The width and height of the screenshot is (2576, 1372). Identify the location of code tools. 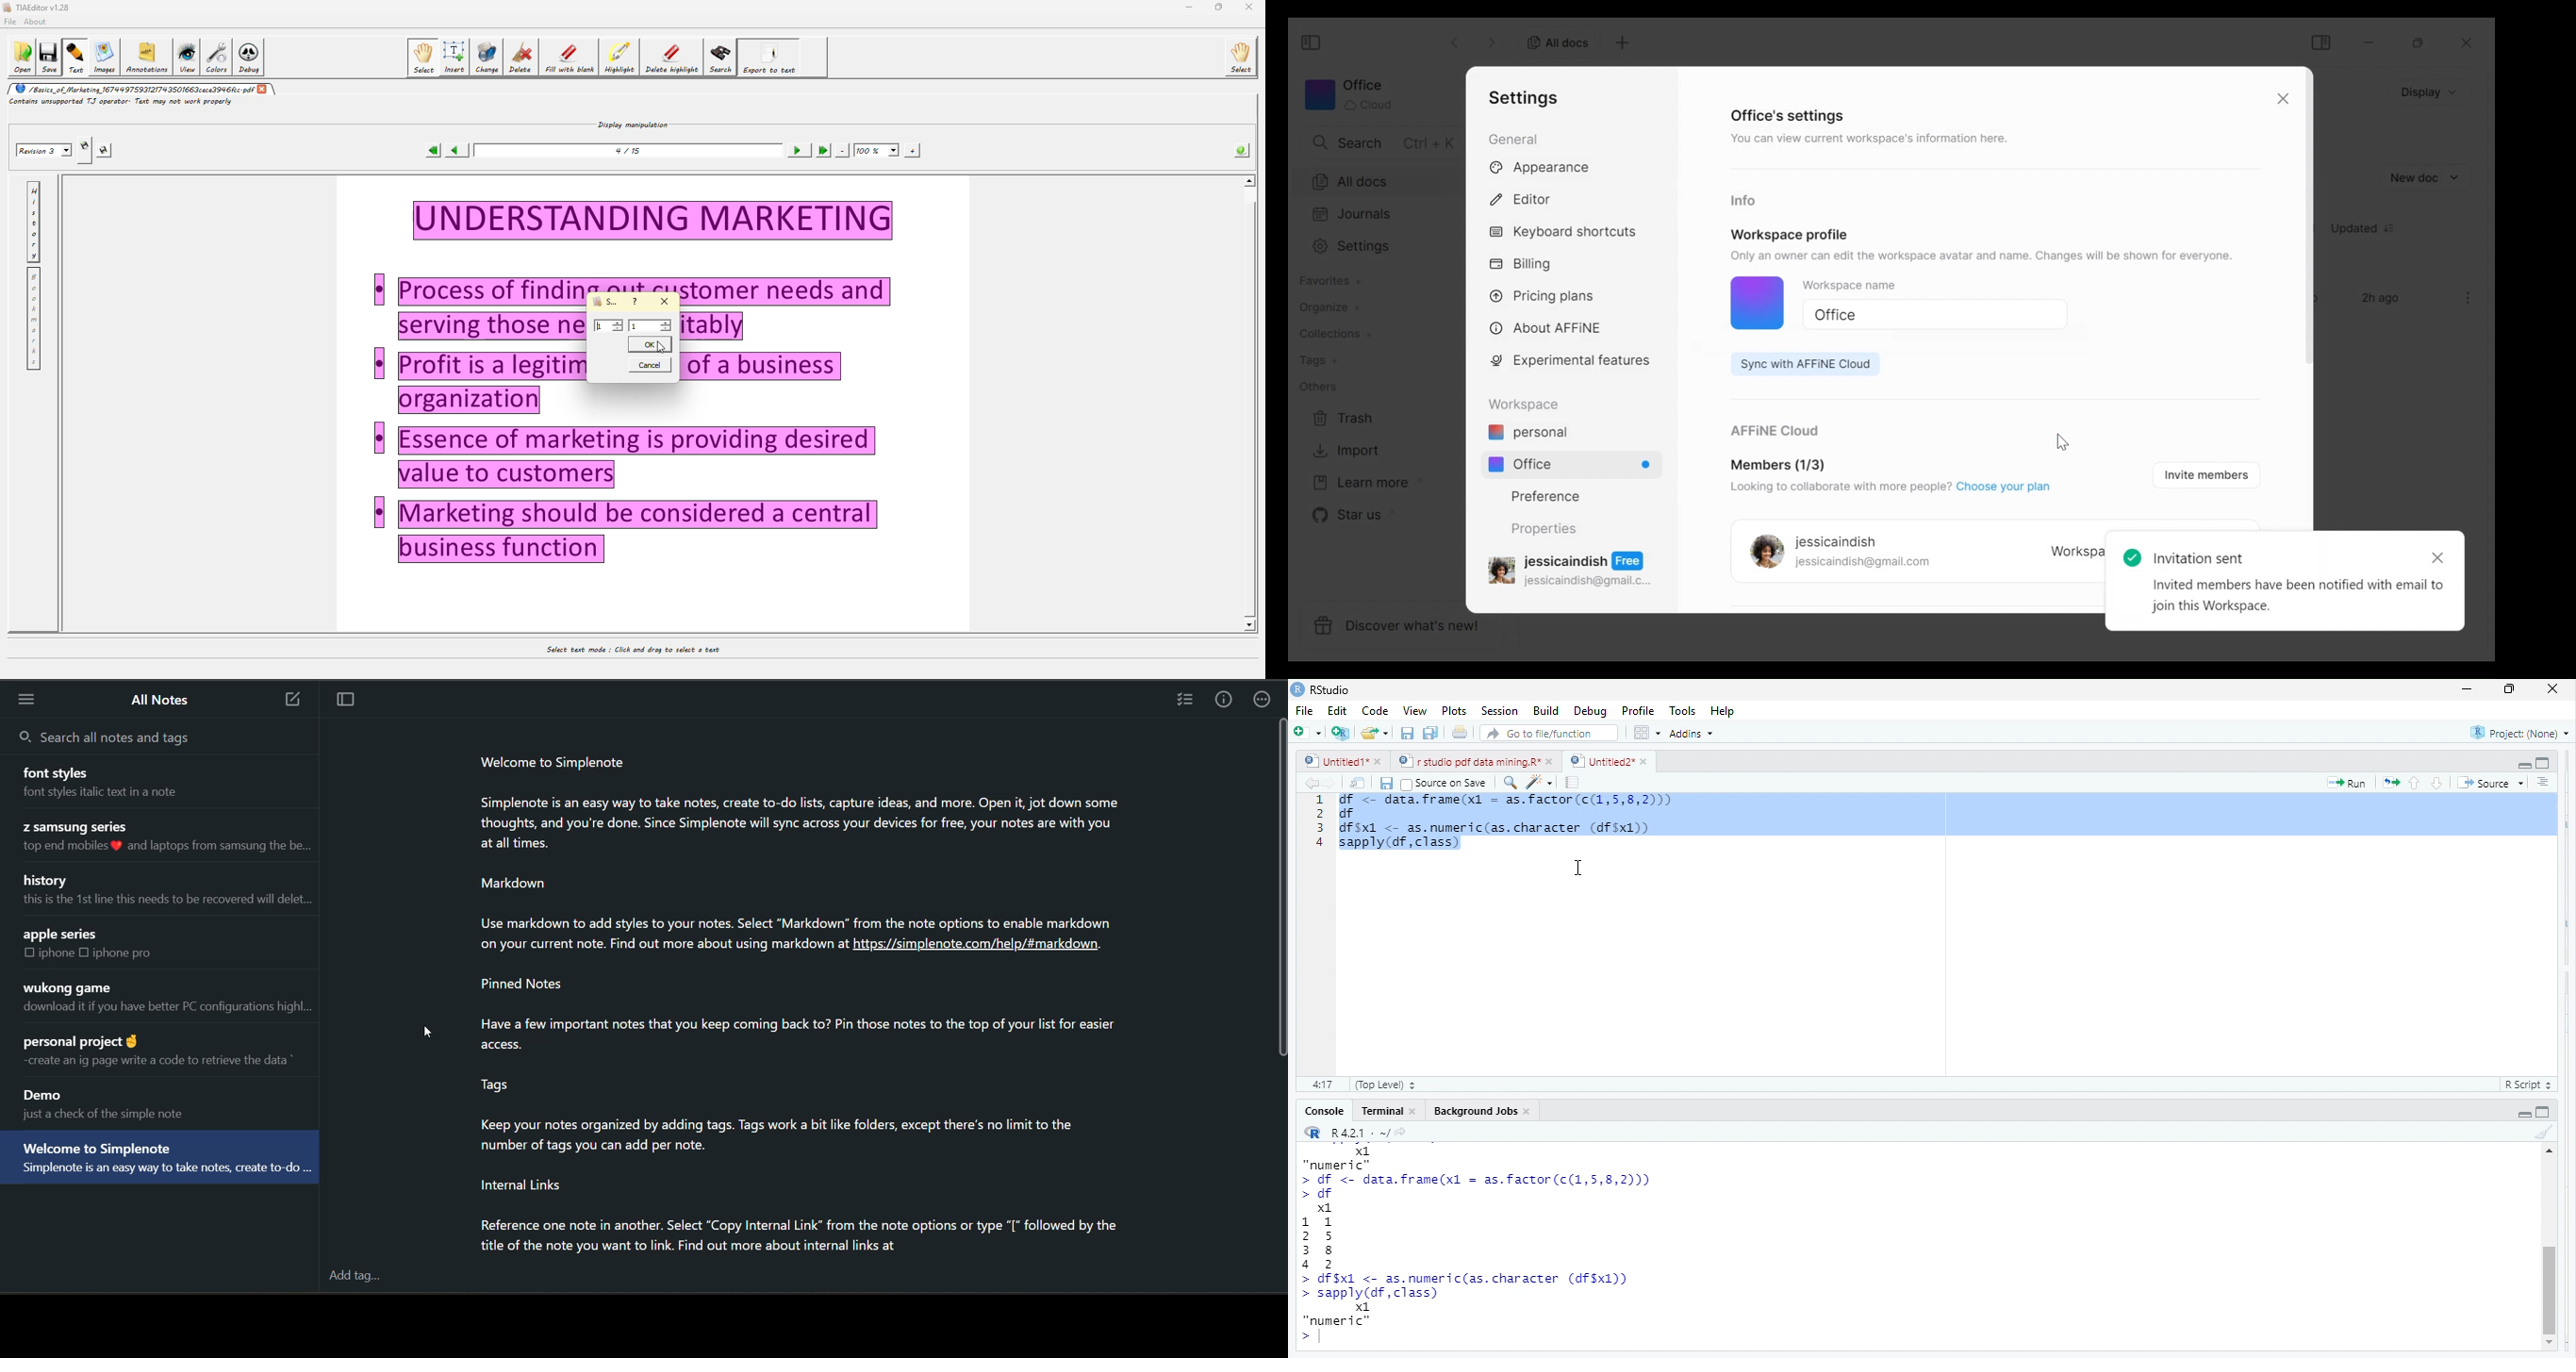
(1543, 783).